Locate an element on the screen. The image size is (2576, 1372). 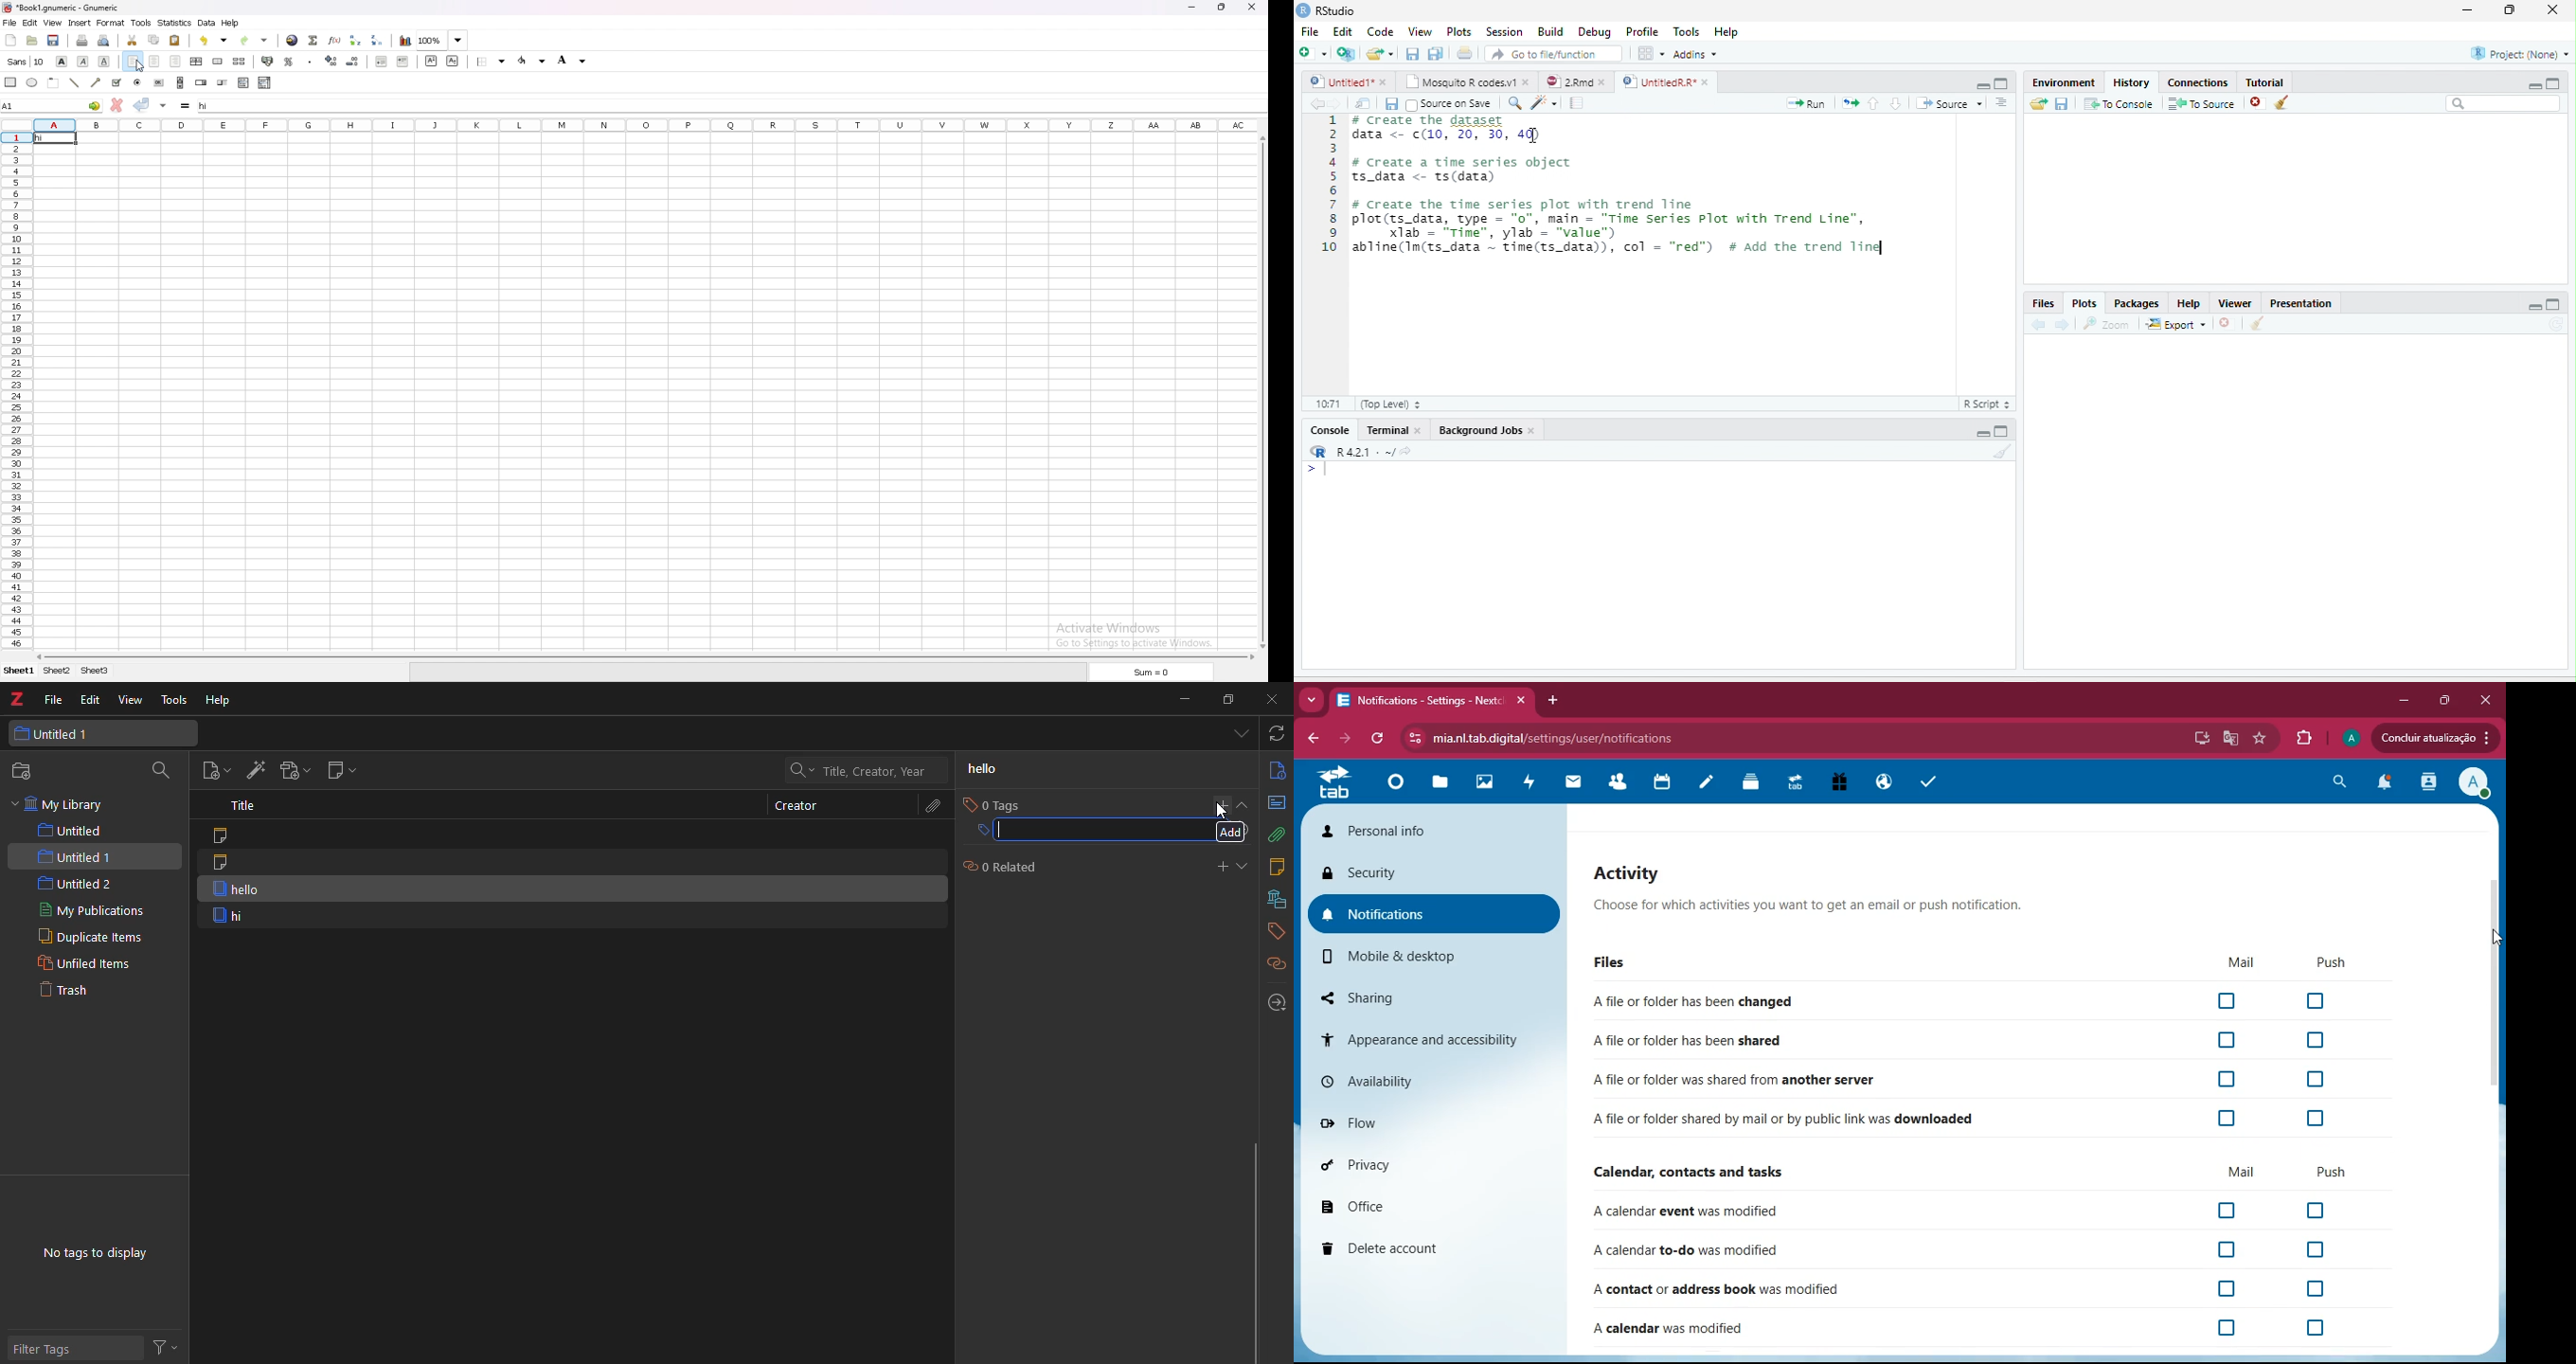
slidebar is located at coordinates (1252, 1250).